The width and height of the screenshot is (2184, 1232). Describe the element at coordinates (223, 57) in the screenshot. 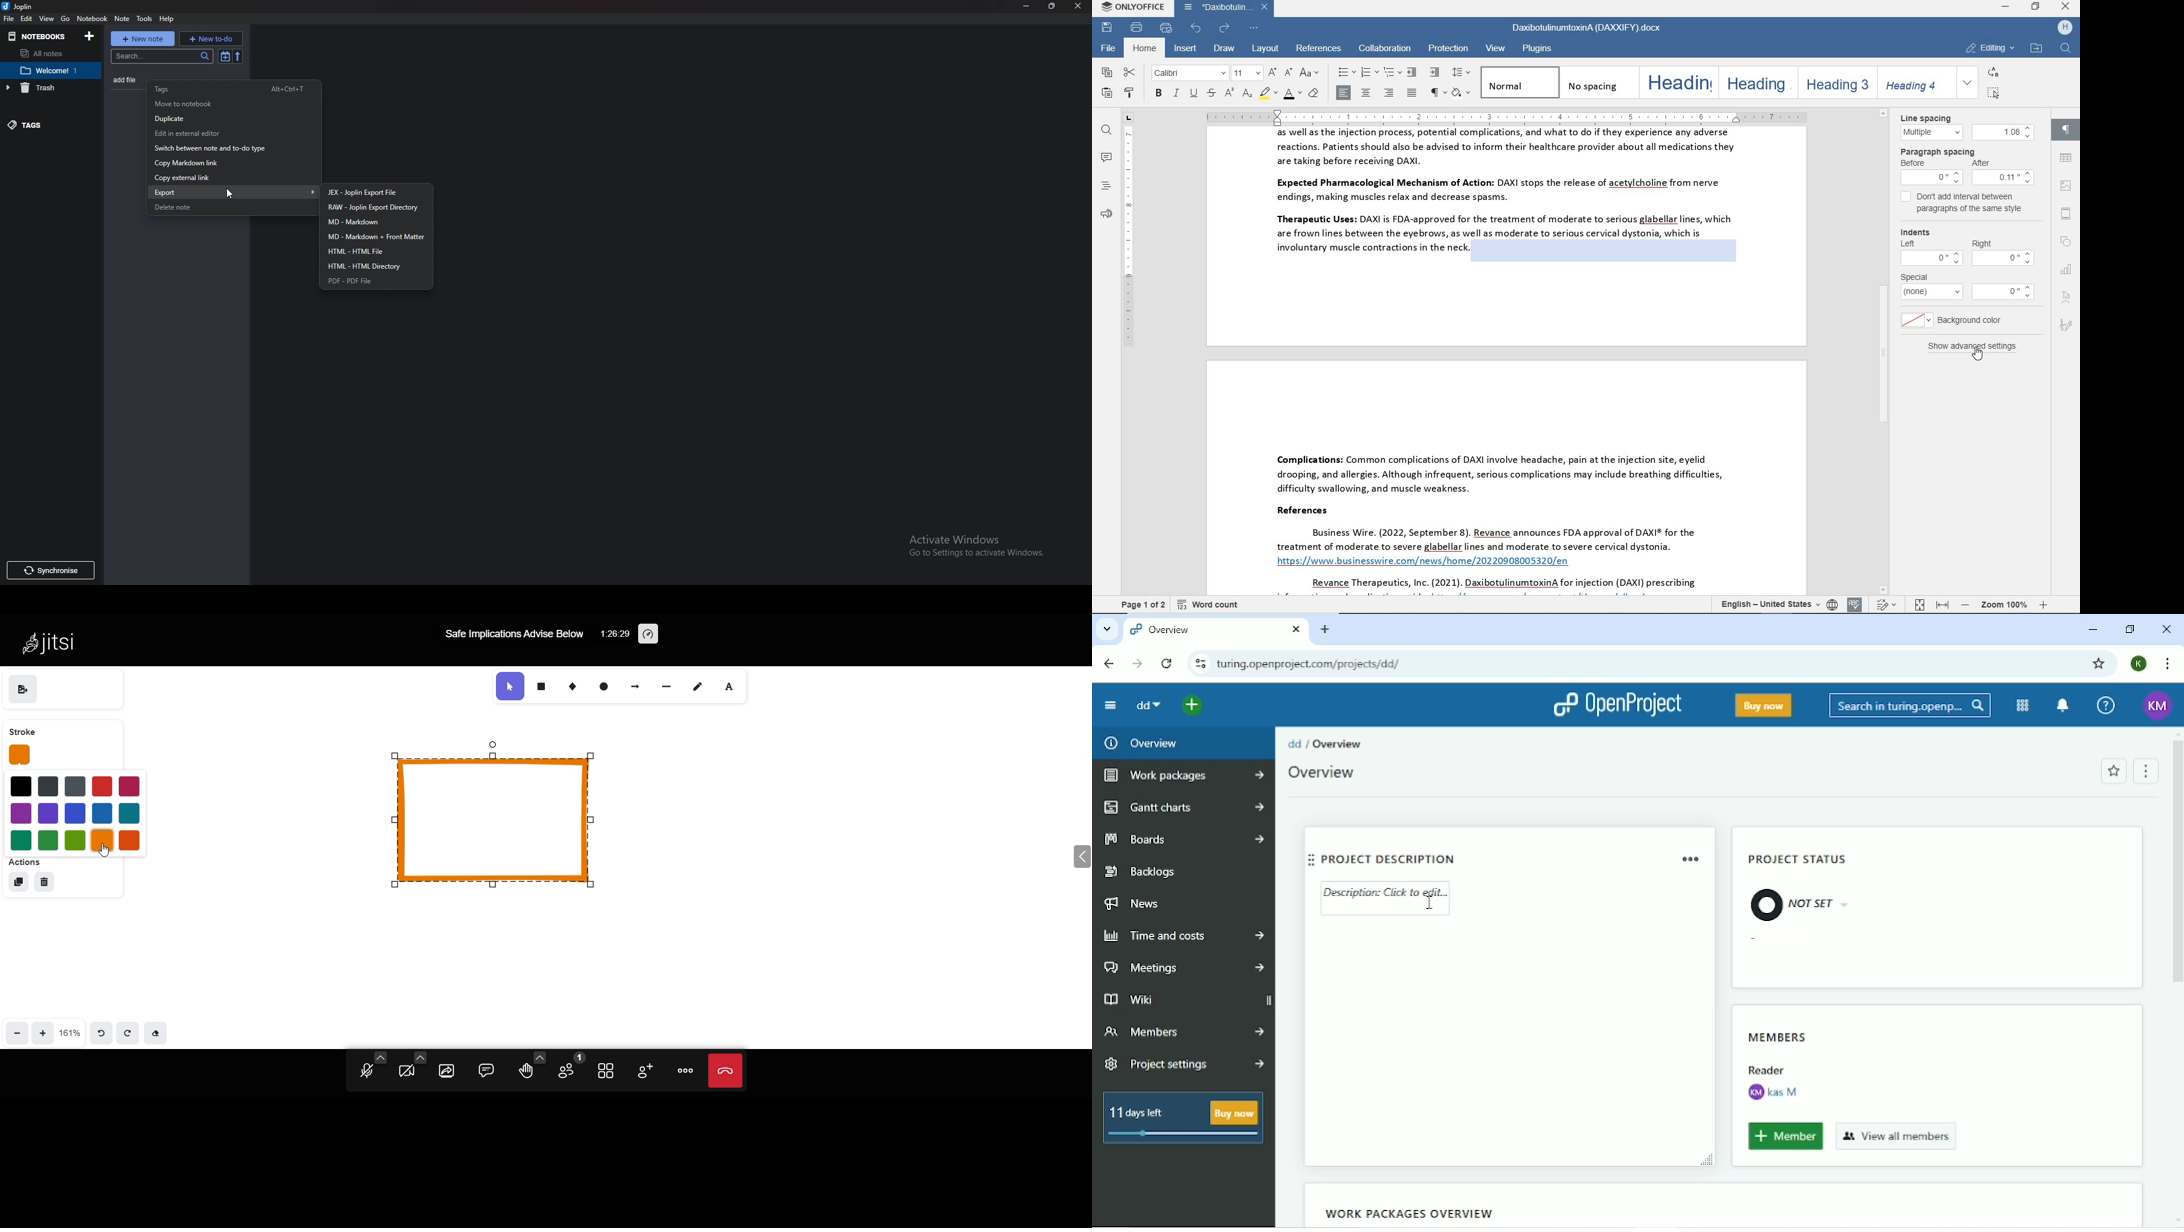

I see `Toggle sort order` at that location.